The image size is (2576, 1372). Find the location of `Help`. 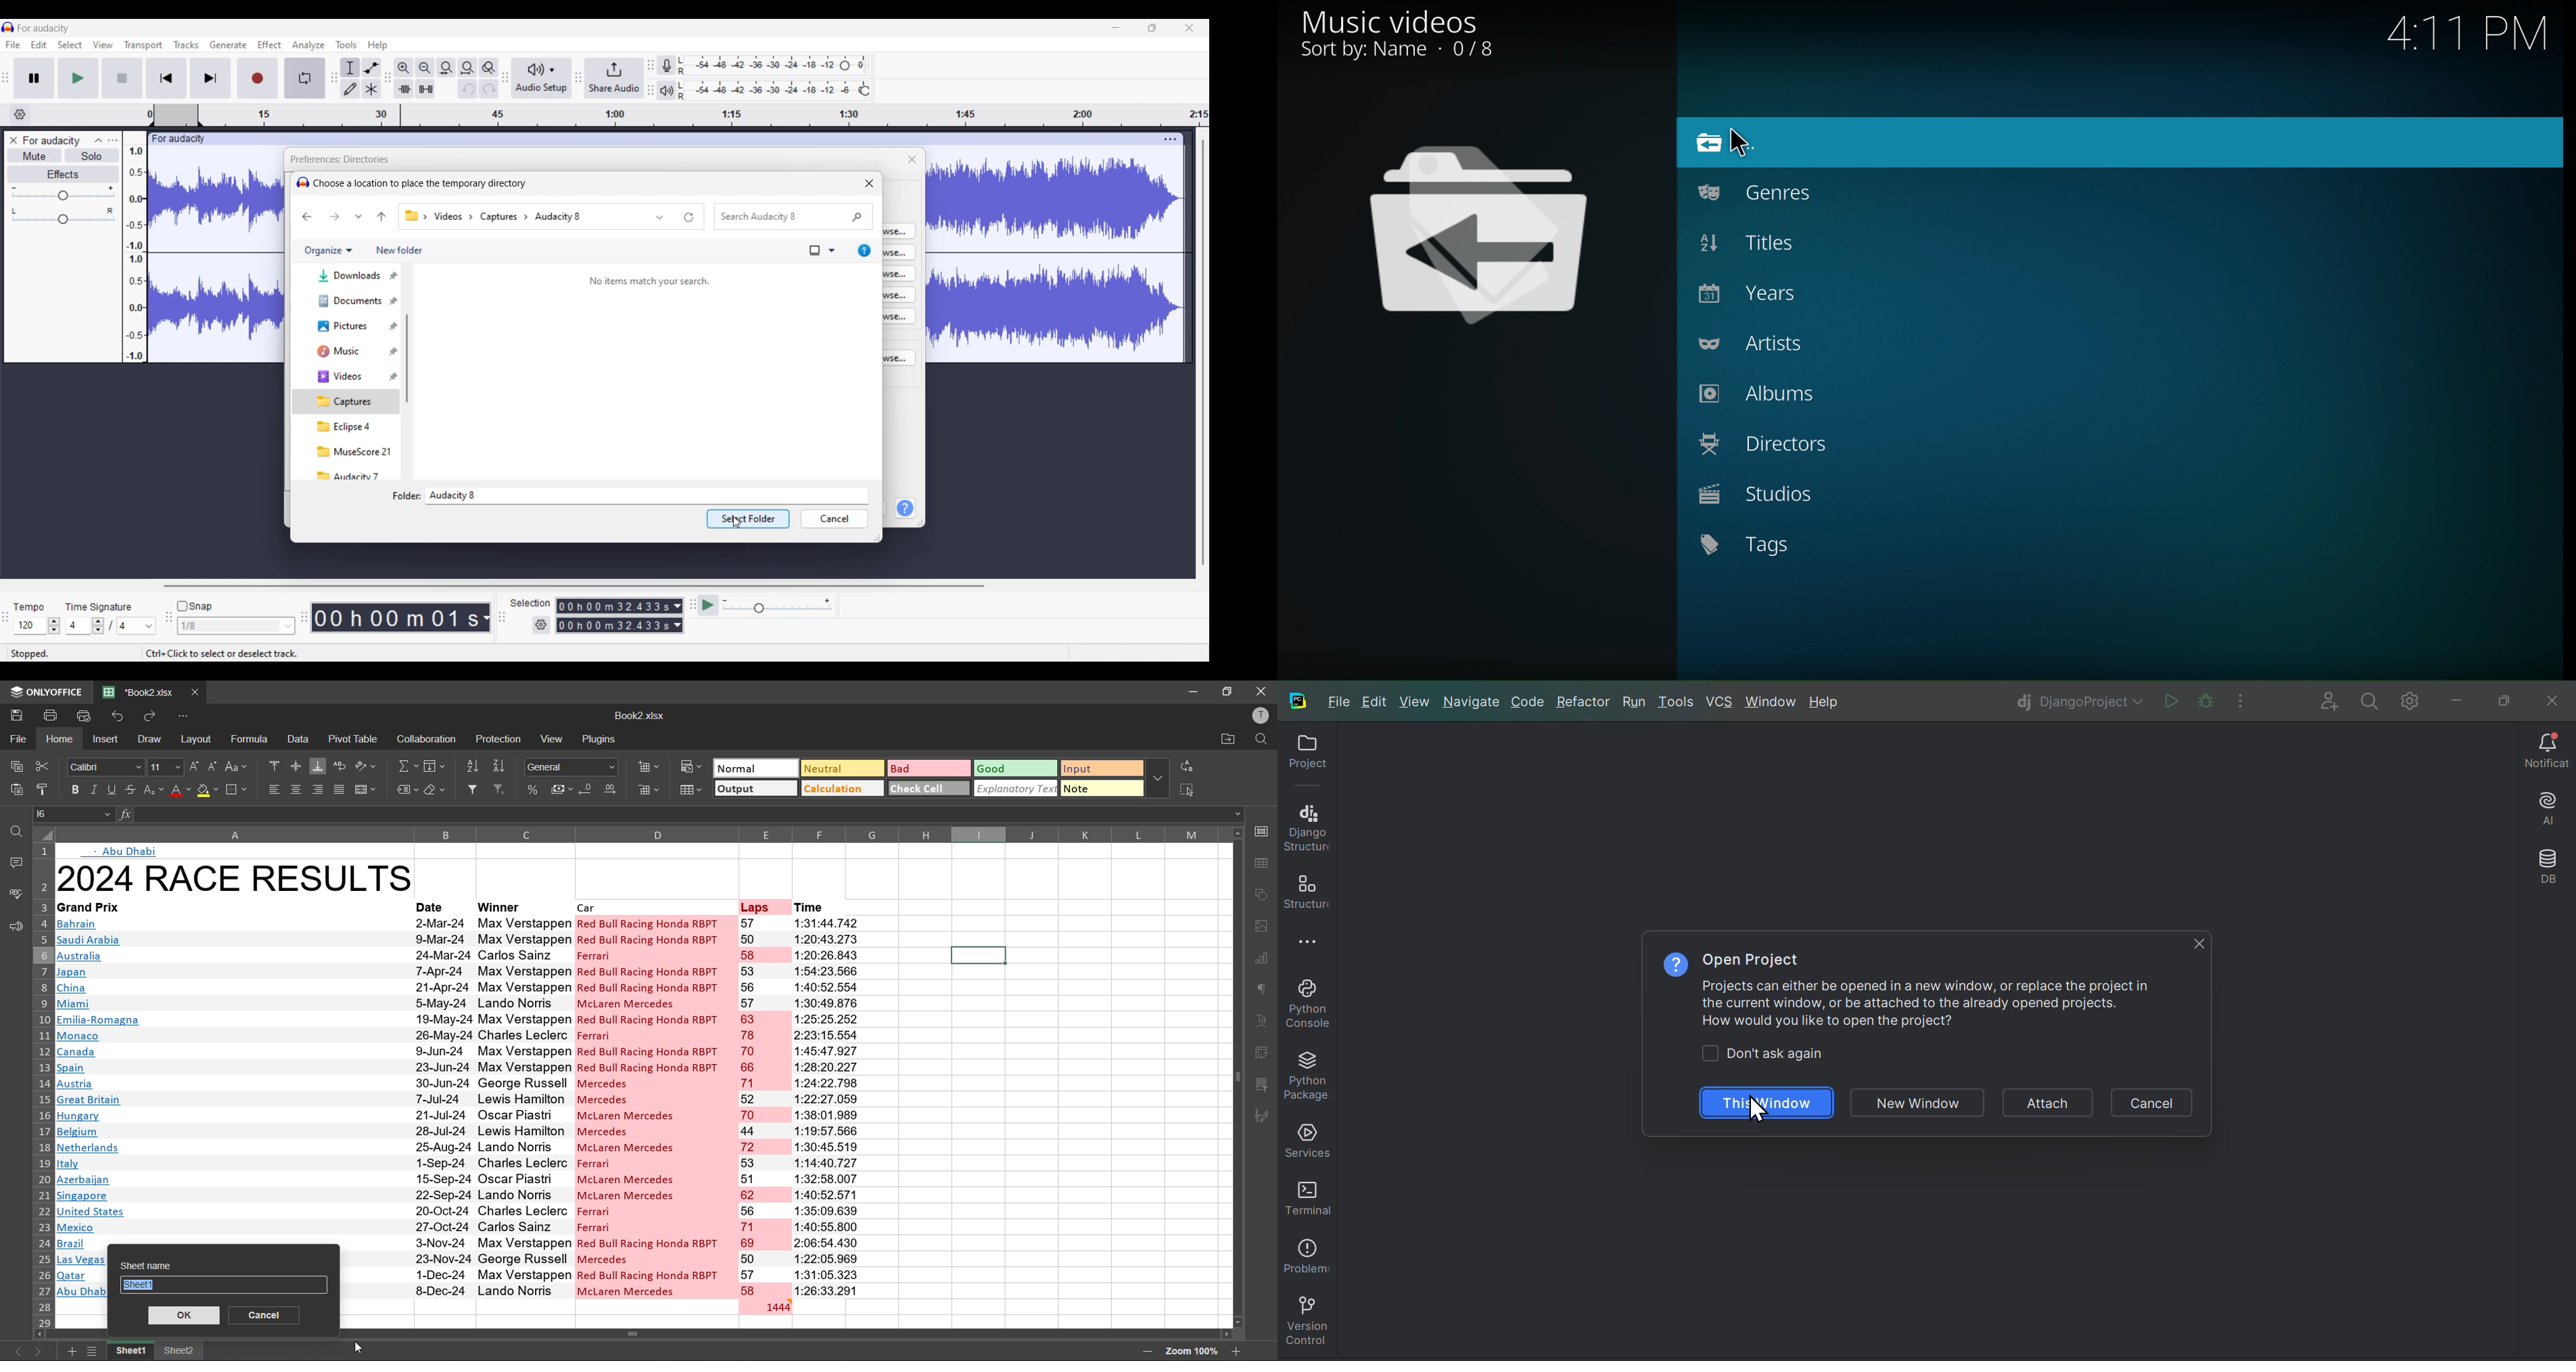

Help is located at coordinates (906, 508).